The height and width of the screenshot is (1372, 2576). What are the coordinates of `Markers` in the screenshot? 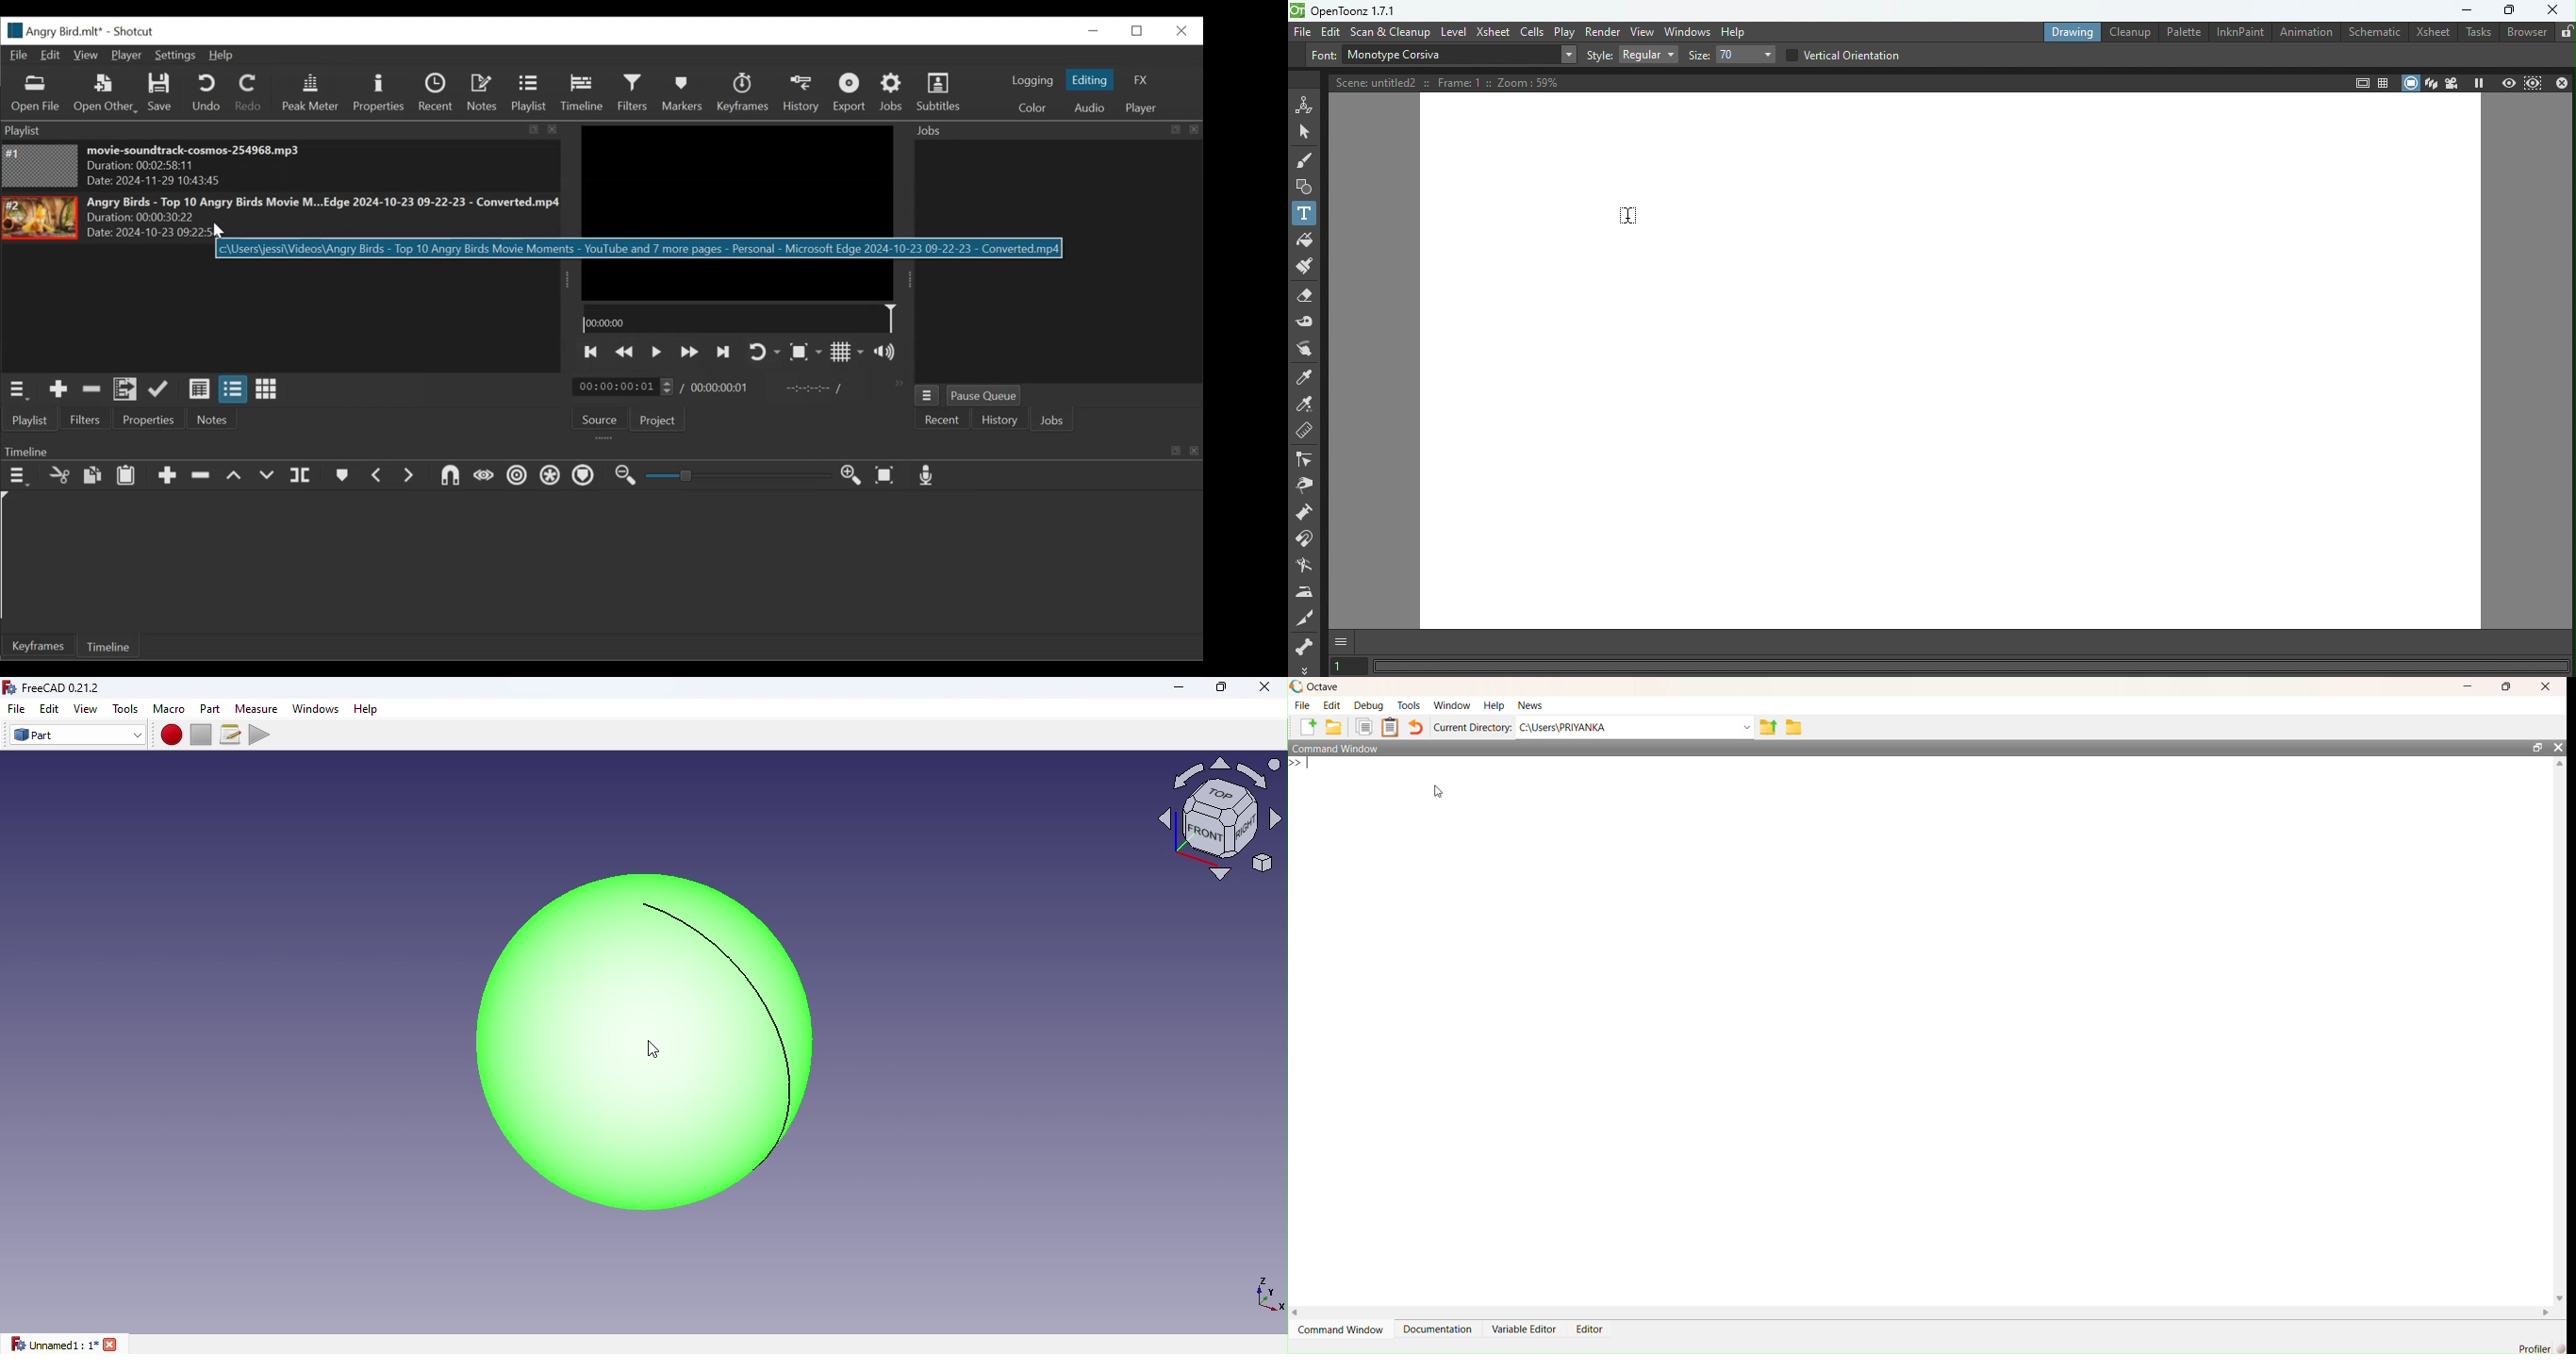 It's located at (340, 476).